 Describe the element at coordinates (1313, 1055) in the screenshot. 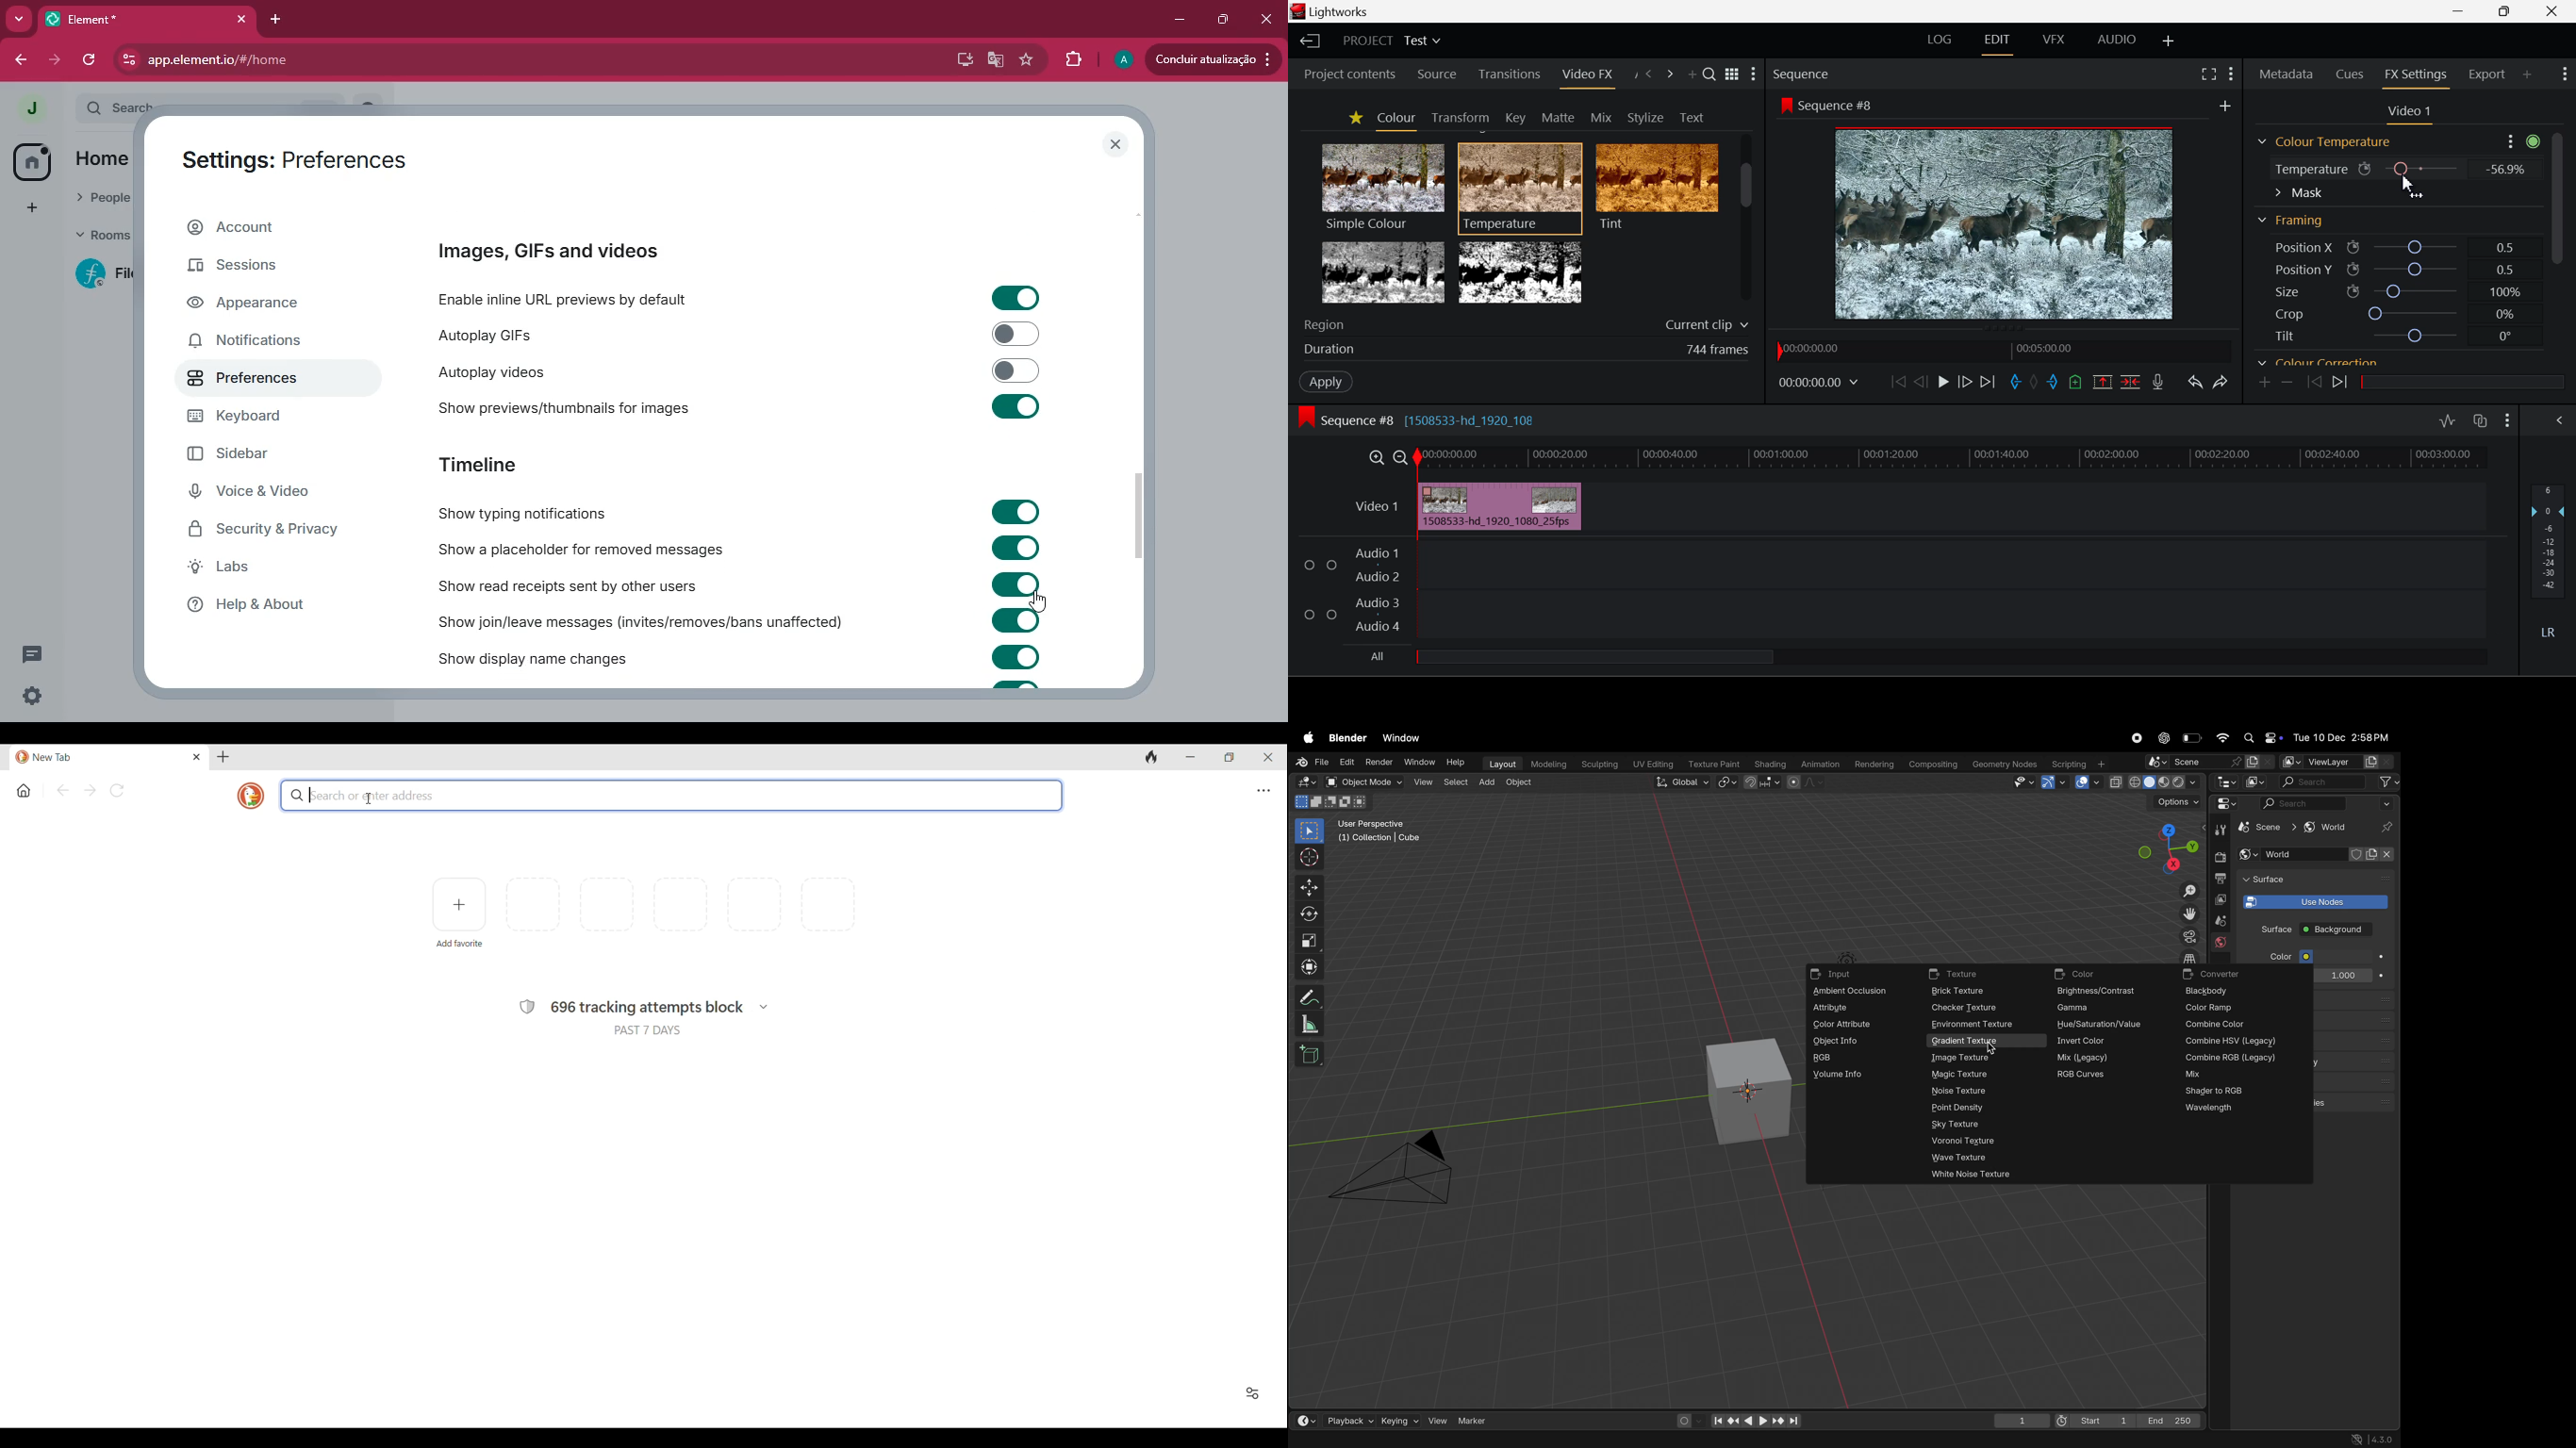

I see `add cube` at that location.